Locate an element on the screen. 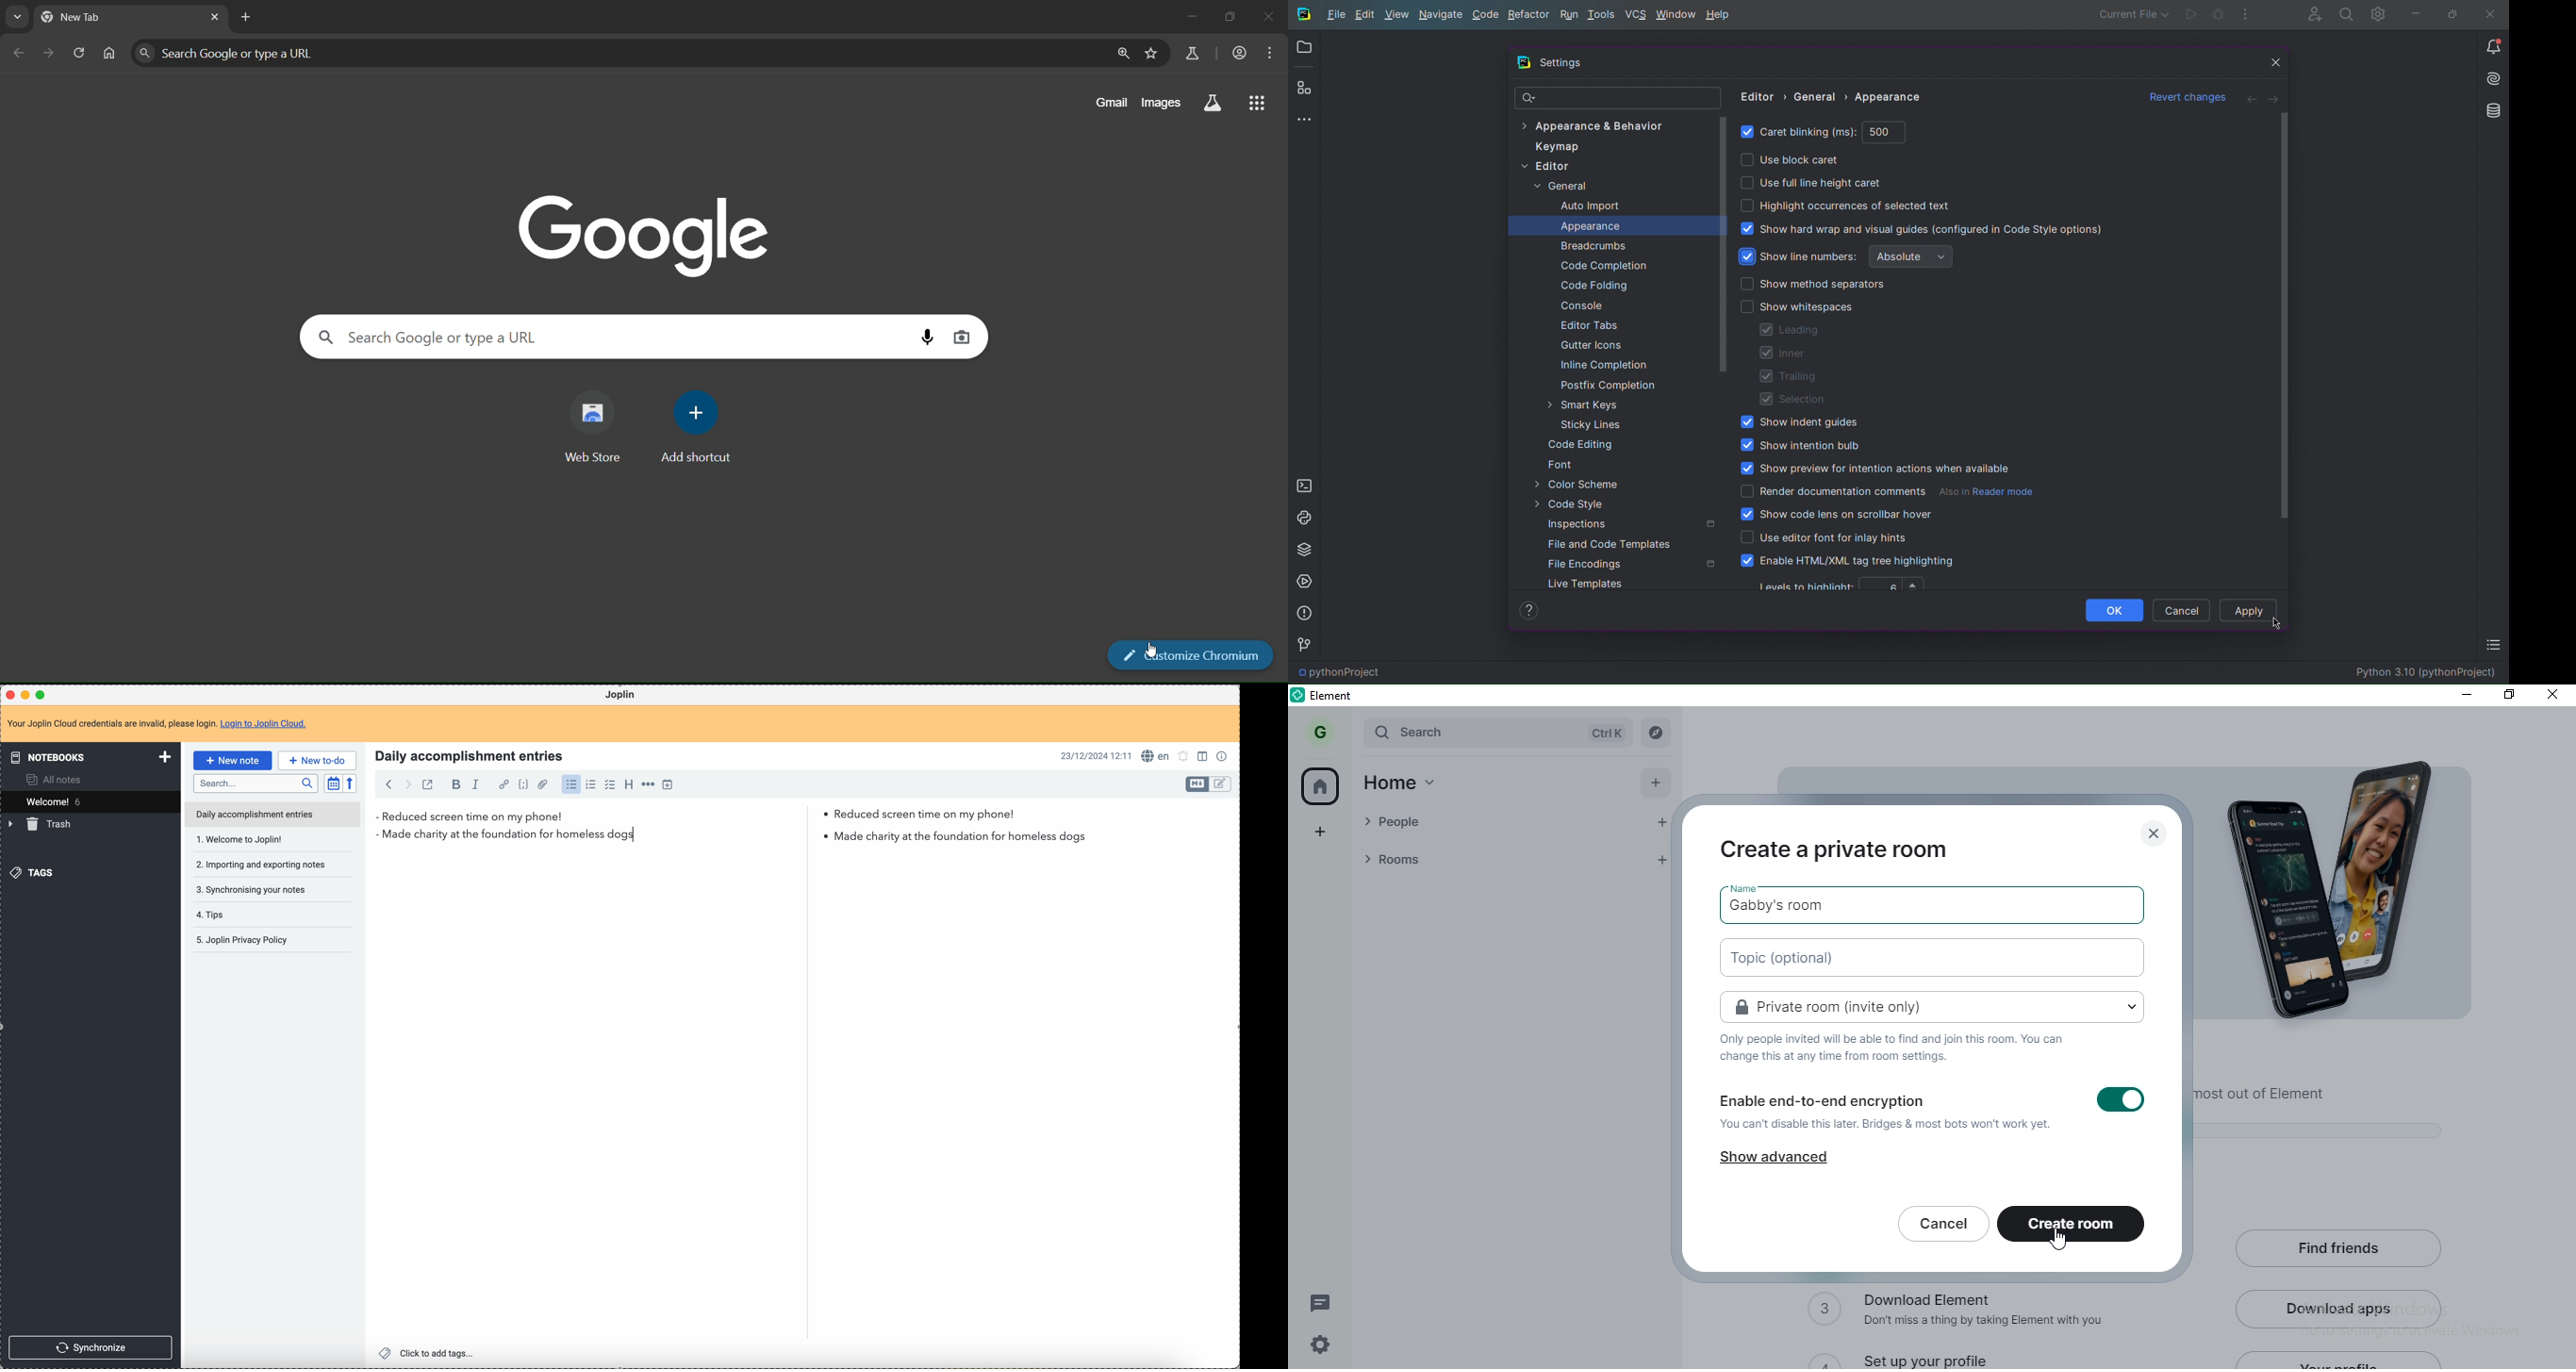  Explore rooms is located at coordinates (1657, 731).